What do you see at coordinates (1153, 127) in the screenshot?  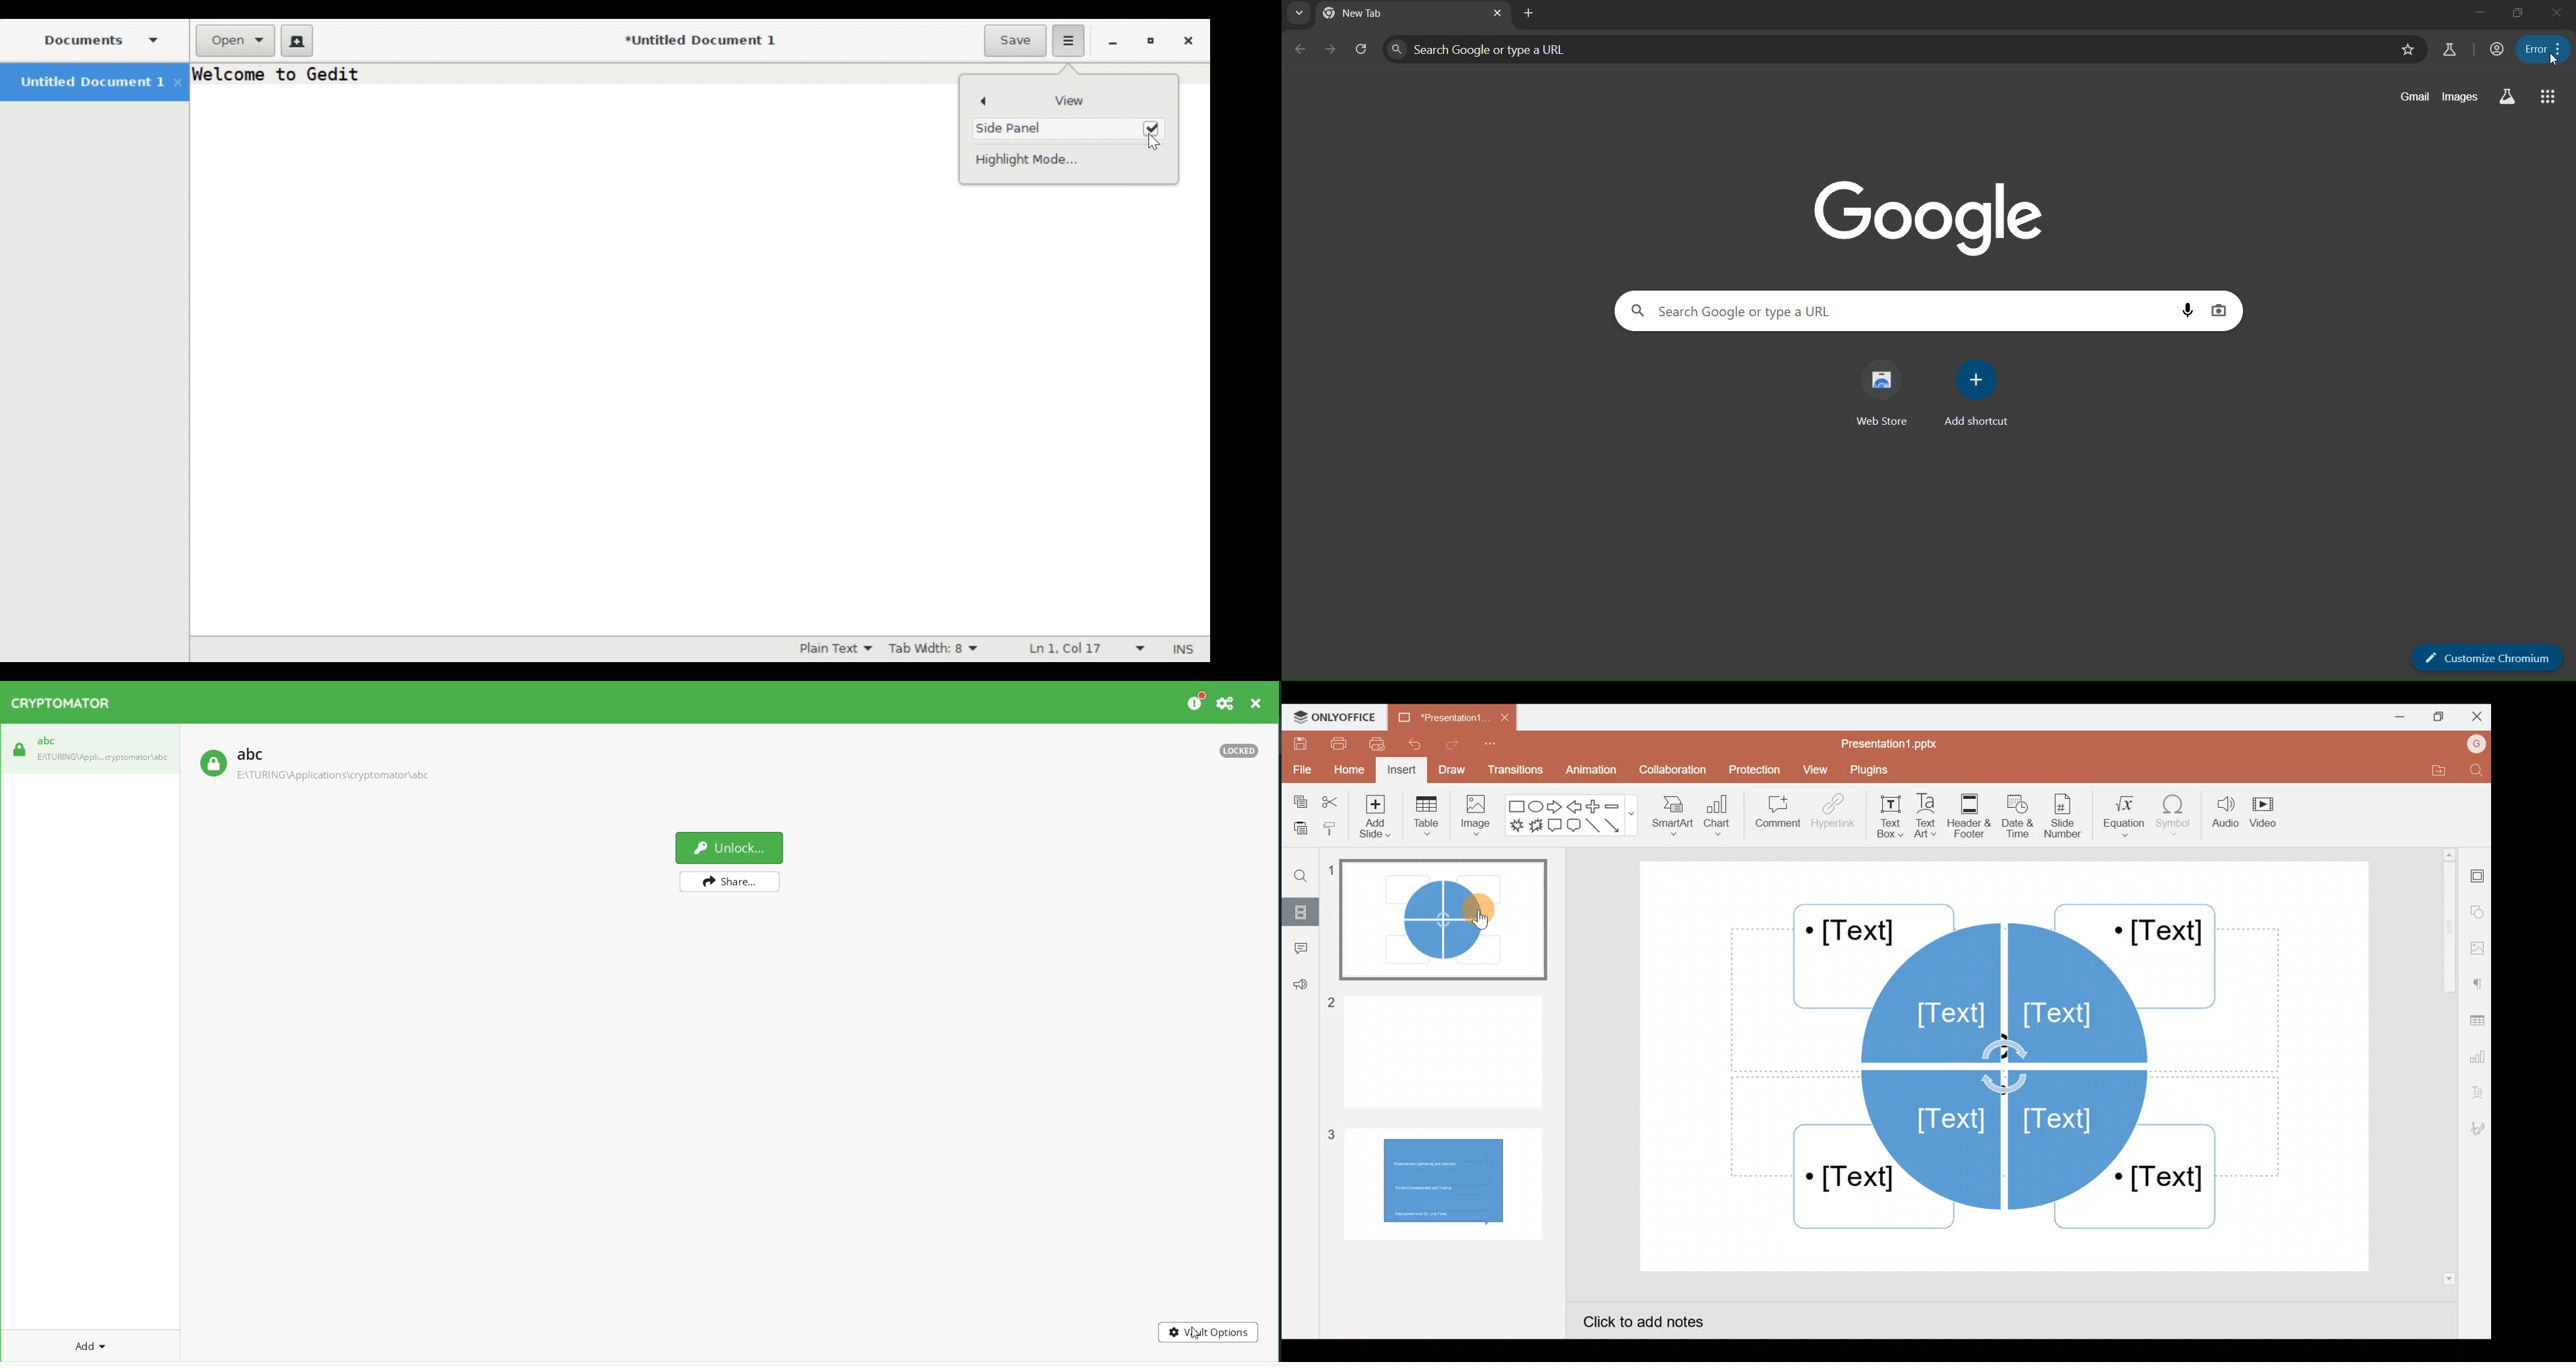 I see `checked checkbox` at bounding box center [1153, 127].